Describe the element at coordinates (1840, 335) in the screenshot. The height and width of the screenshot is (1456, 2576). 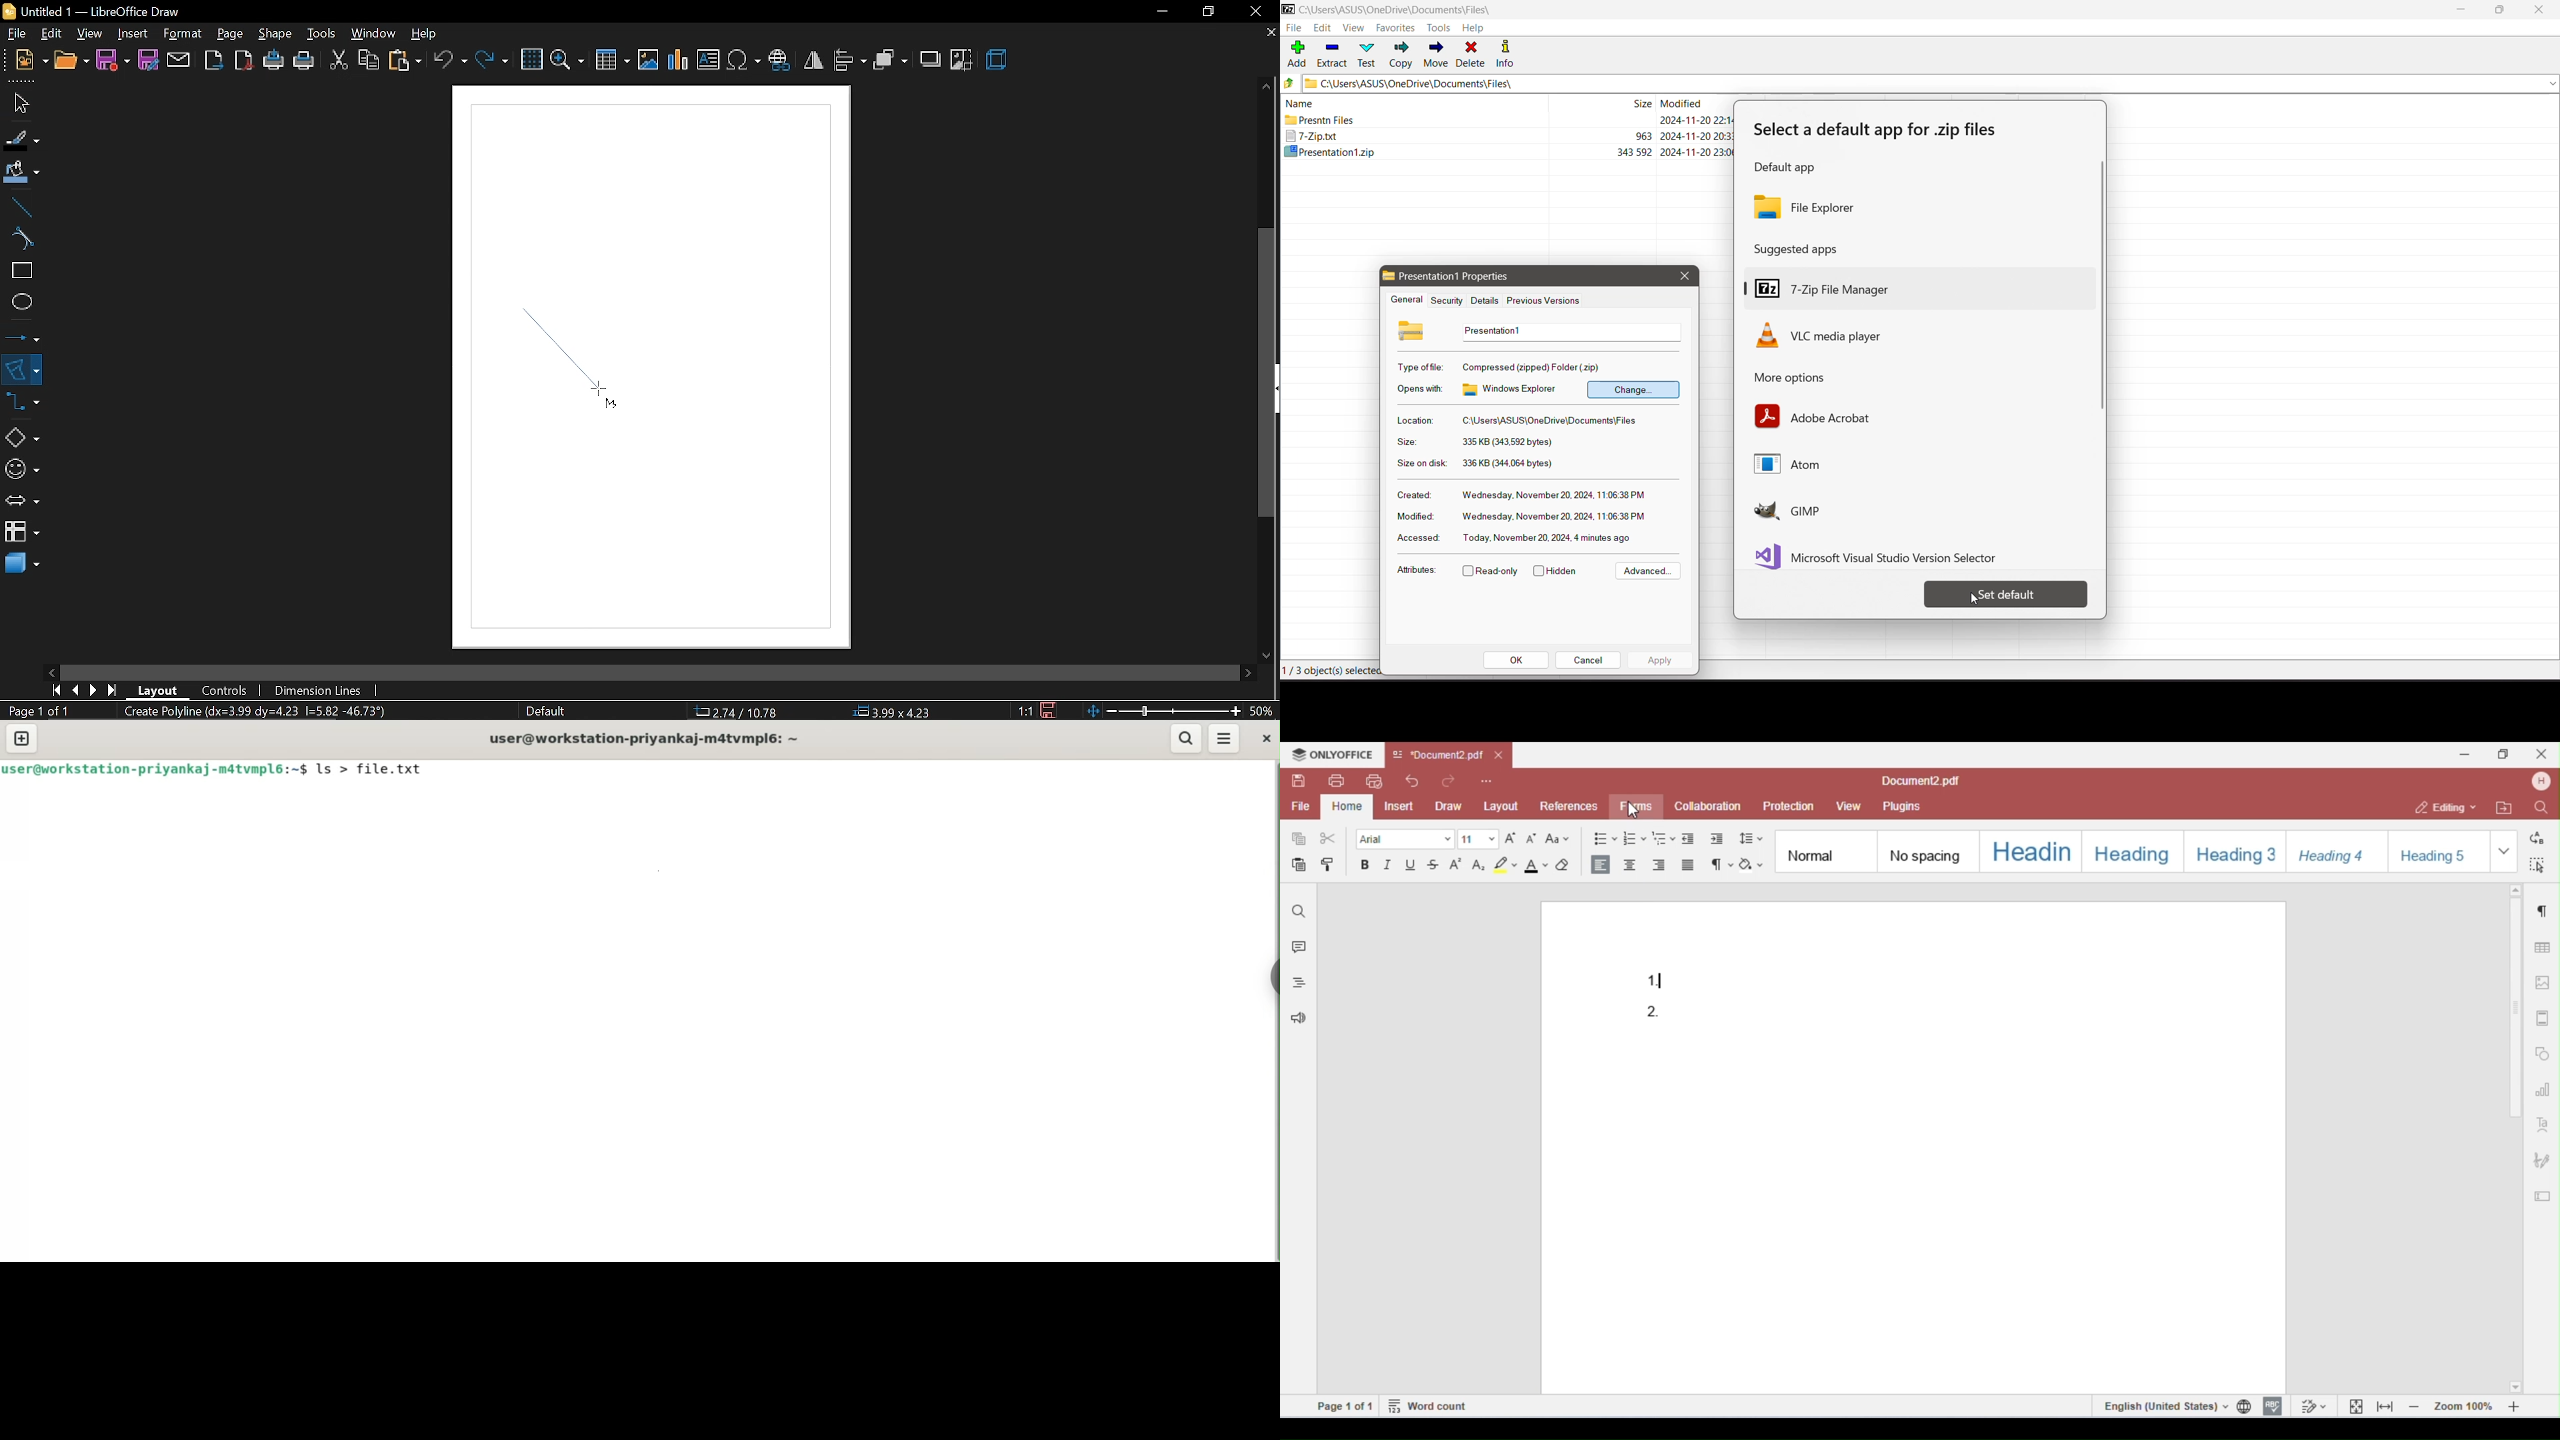
I see `VLC Media Player` at that location.